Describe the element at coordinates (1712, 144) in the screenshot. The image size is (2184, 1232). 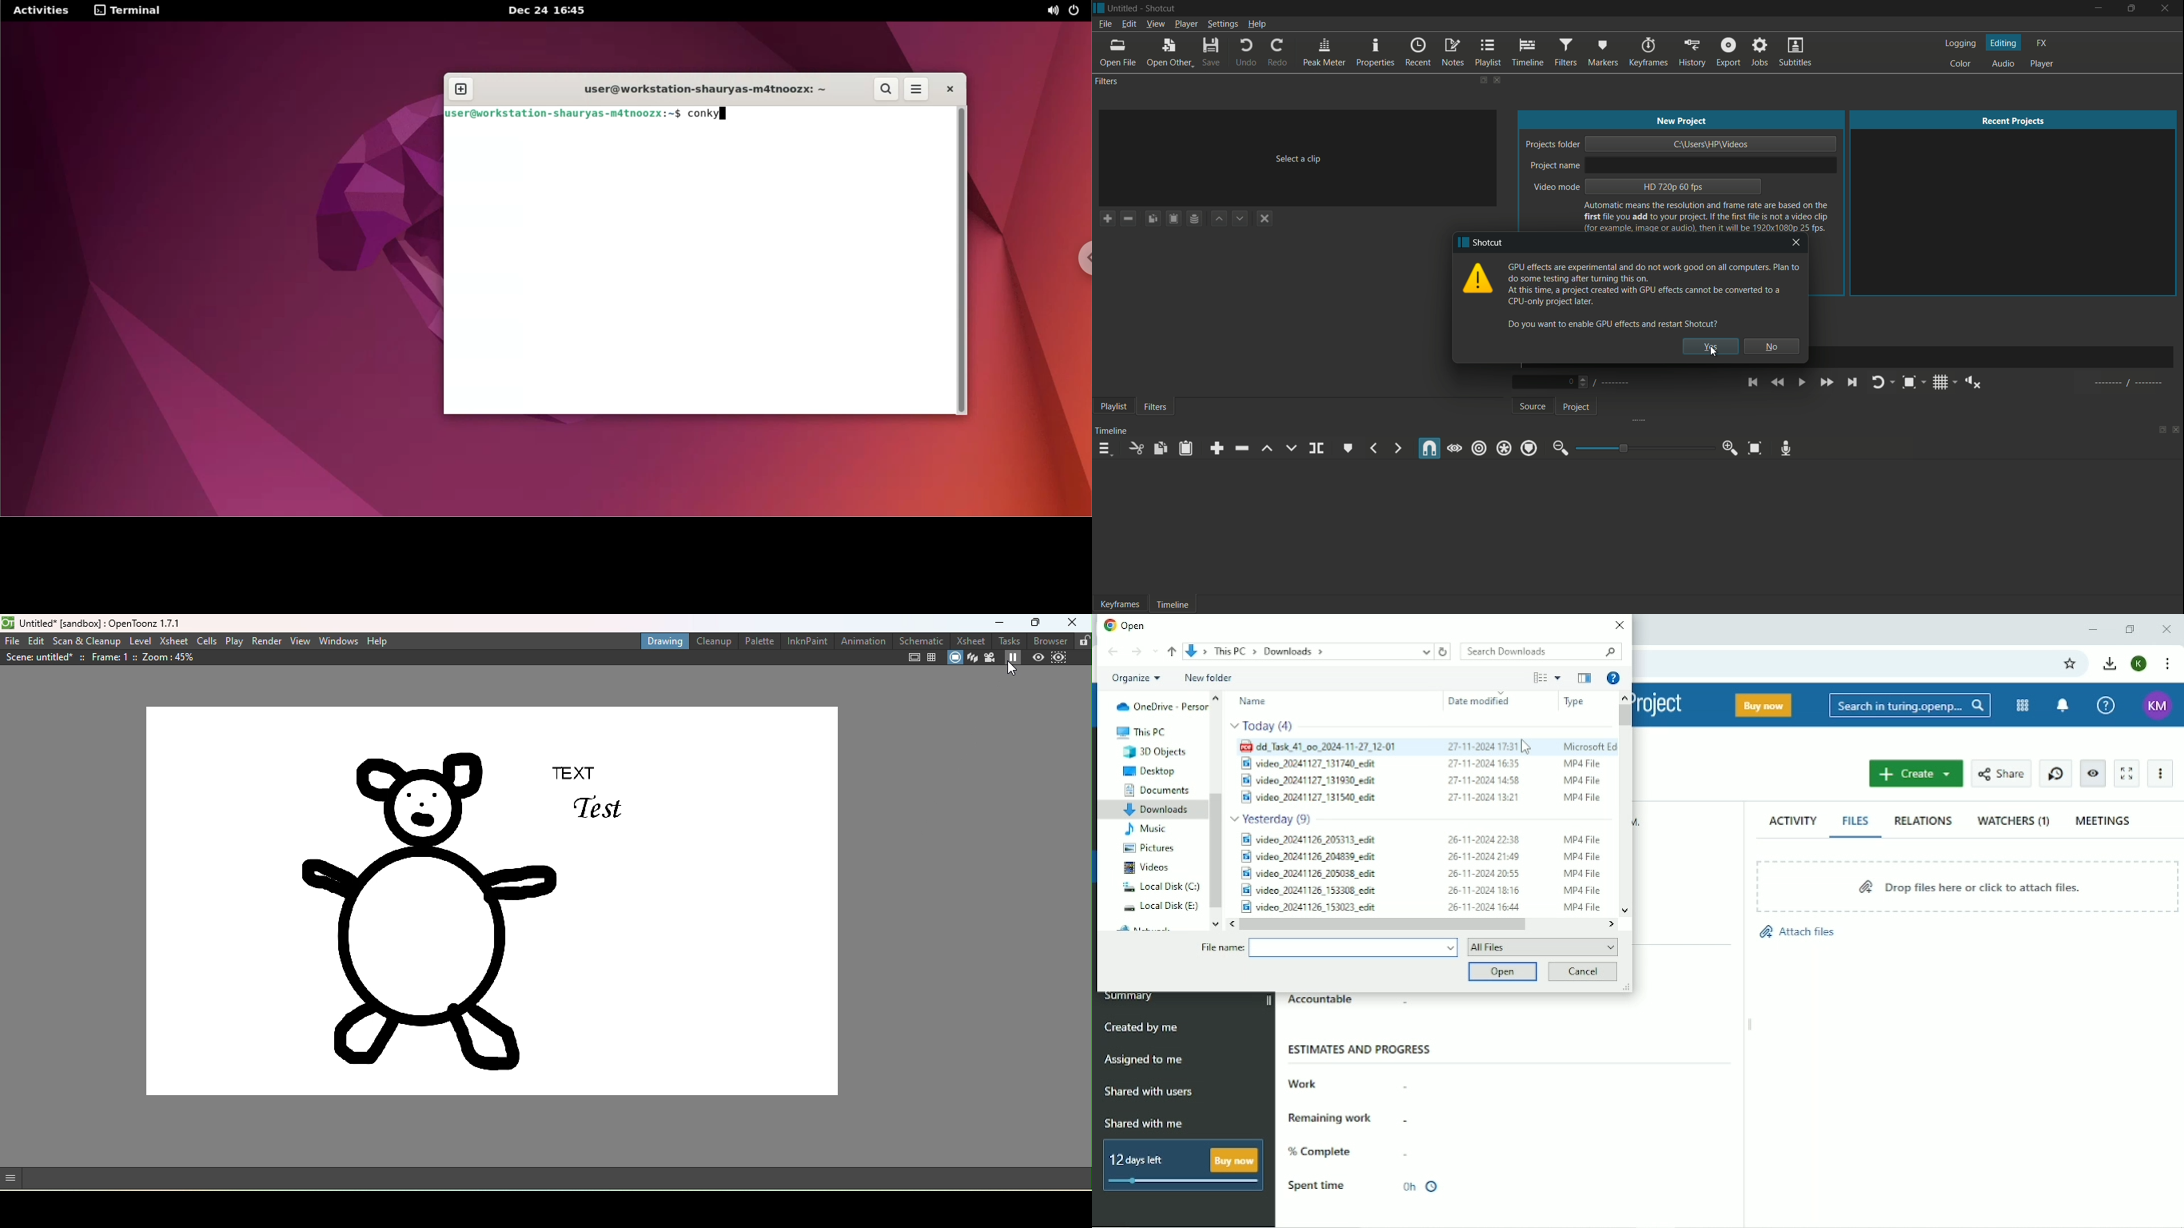
I see `project location` at that location.